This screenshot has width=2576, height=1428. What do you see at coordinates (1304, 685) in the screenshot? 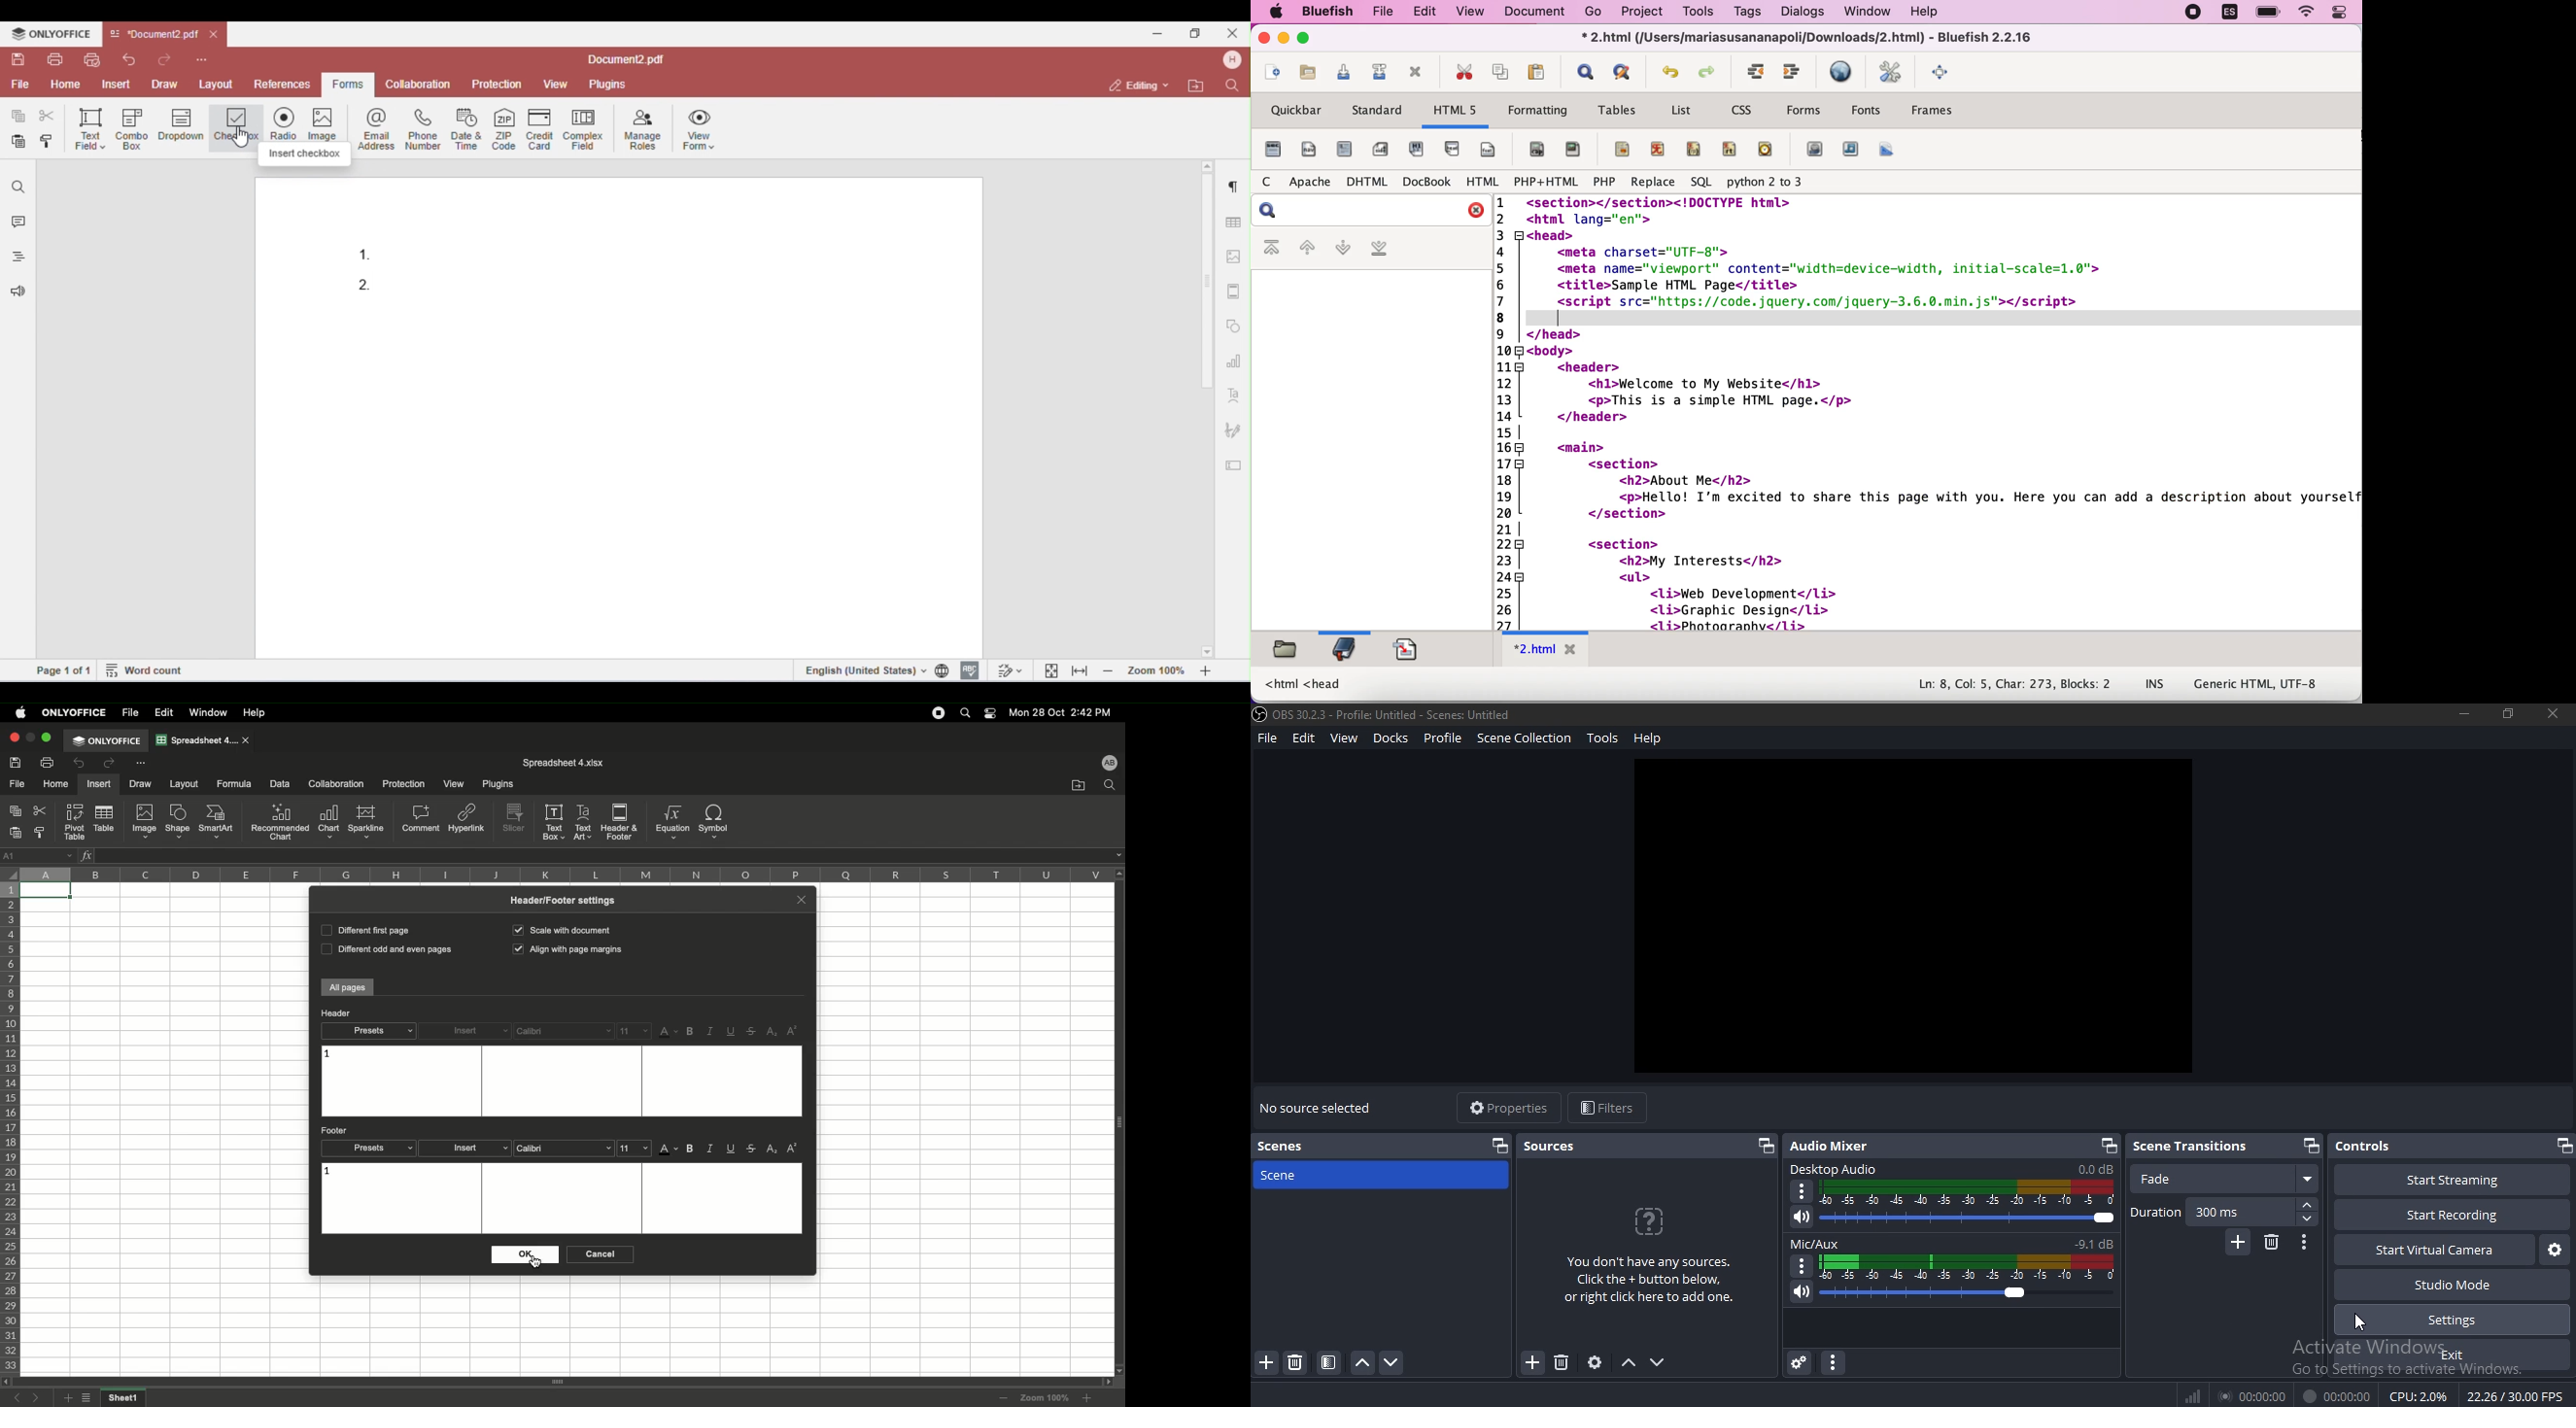
I see `<html <head` at bounding box center [1304, 685].